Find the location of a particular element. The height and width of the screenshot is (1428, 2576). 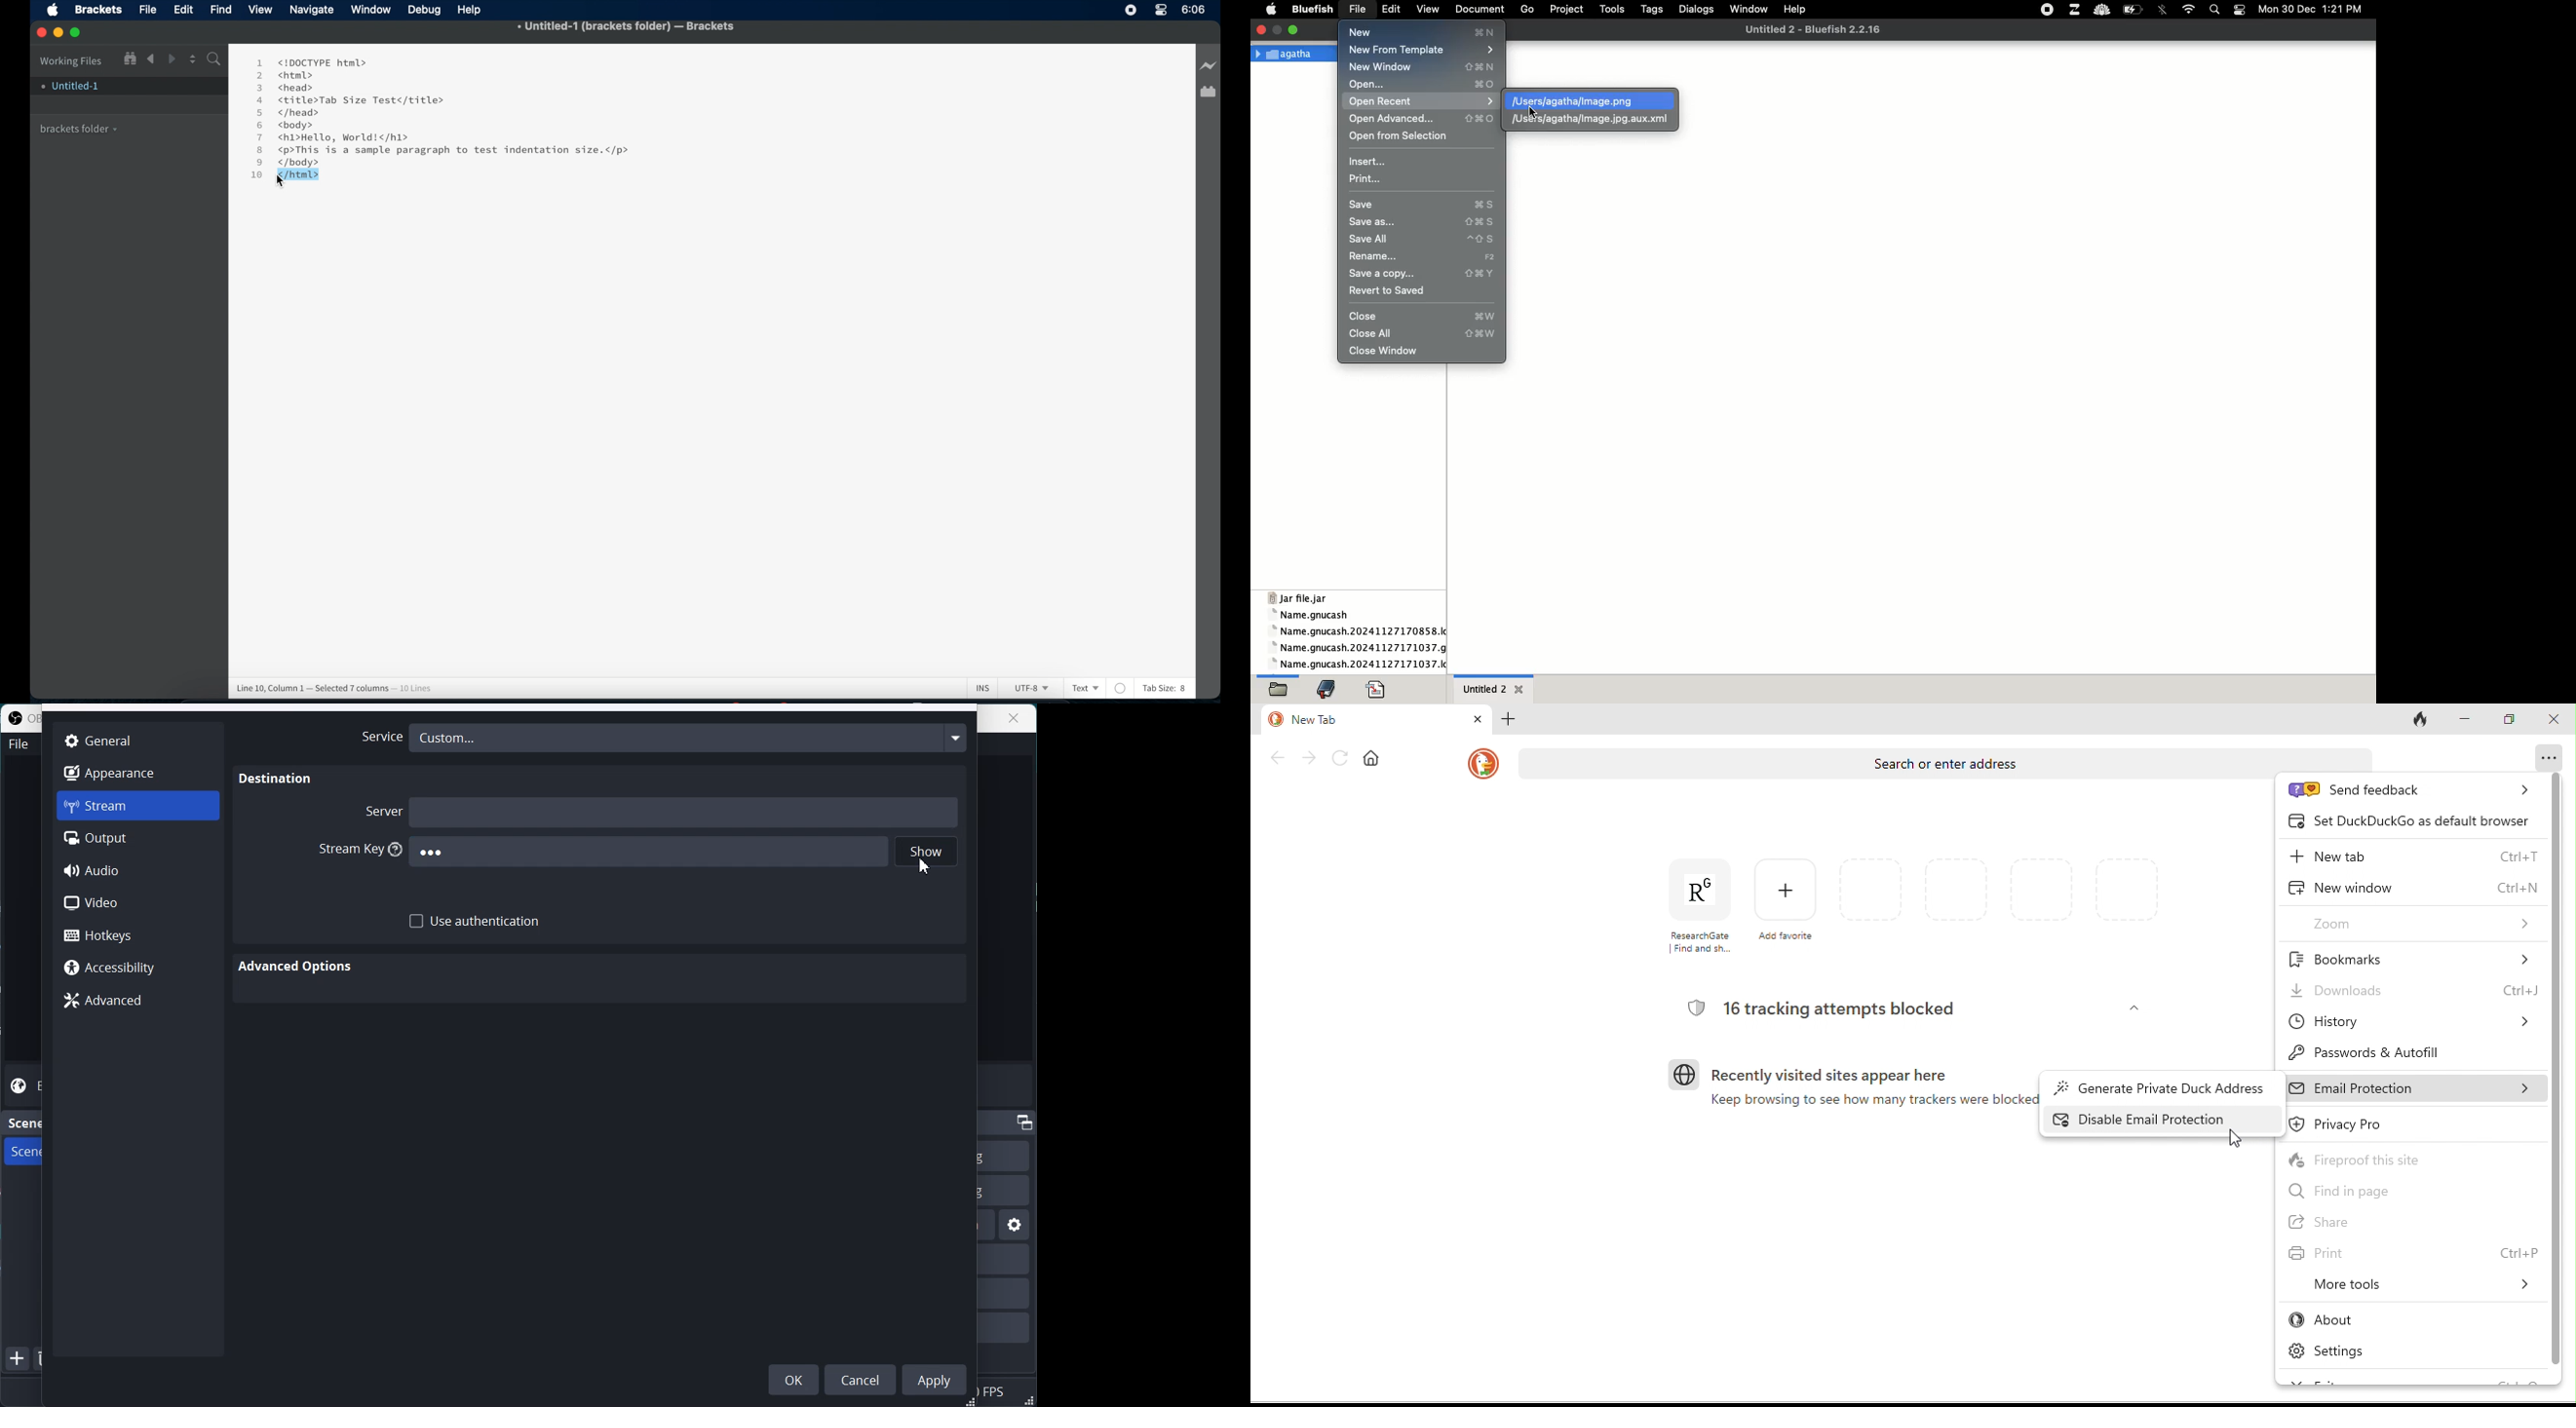

Show is located at coordinates (927, 853).